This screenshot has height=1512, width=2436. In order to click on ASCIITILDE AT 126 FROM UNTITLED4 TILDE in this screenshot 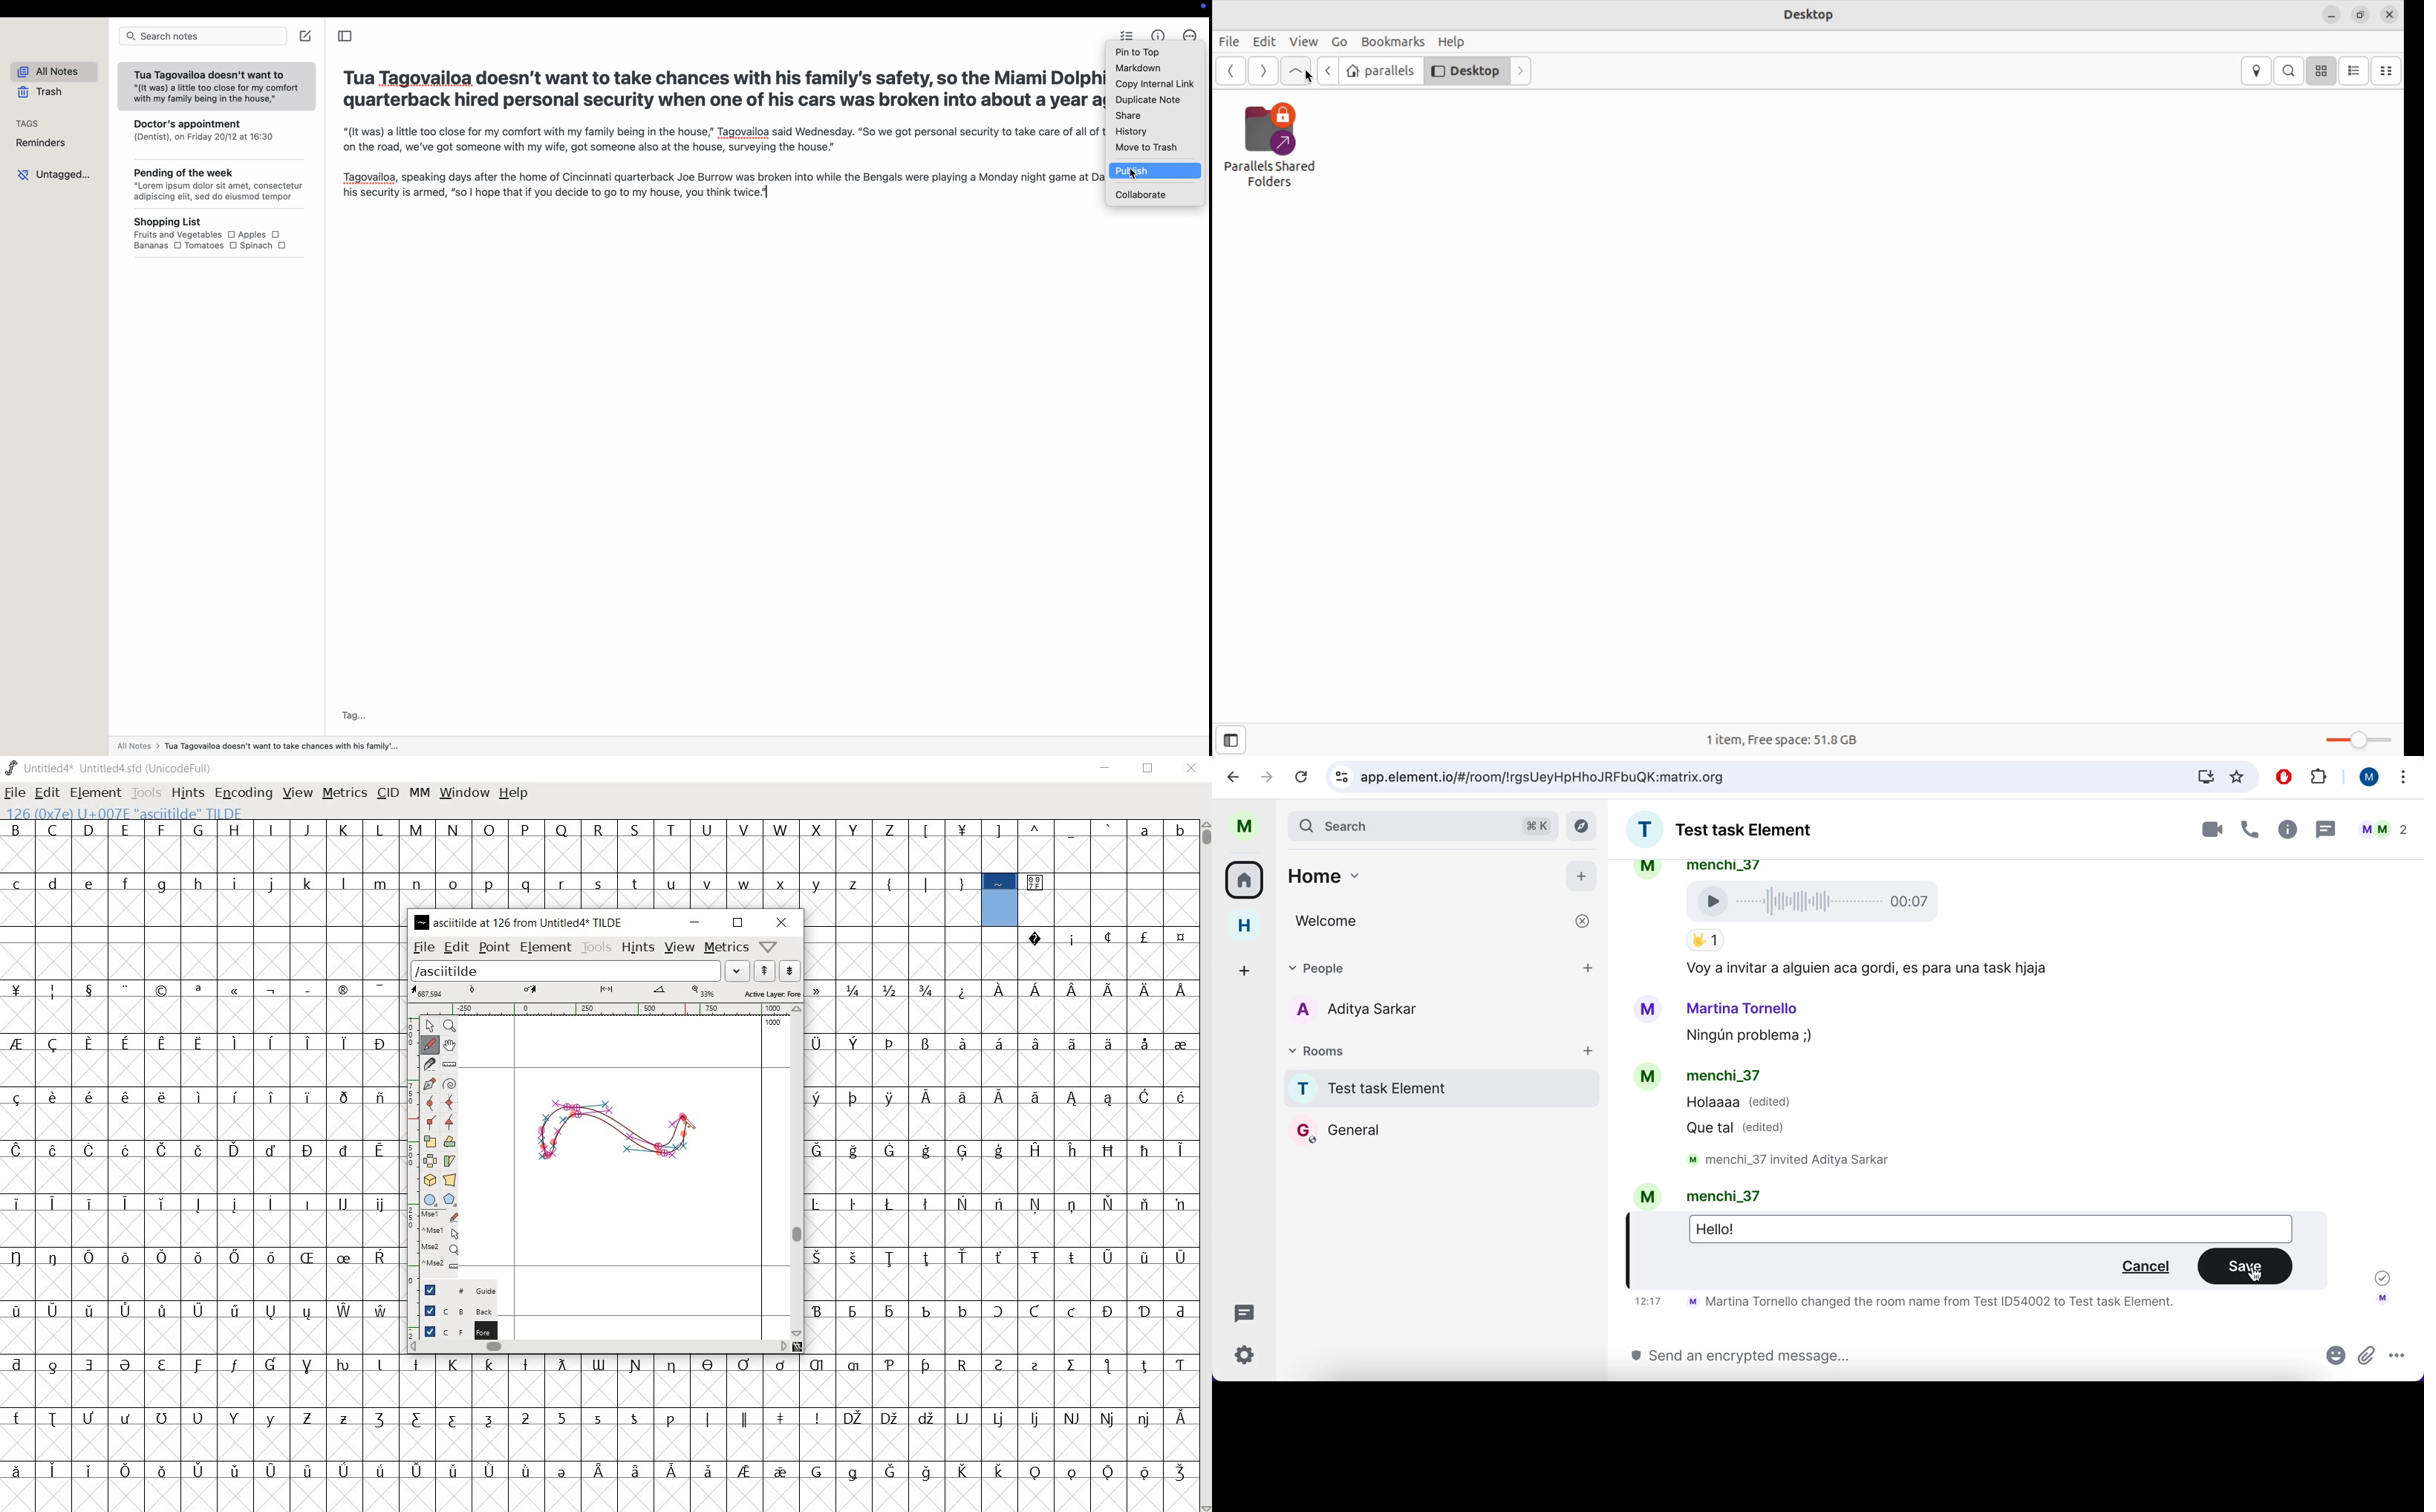, I will do `click(518, 921)`.